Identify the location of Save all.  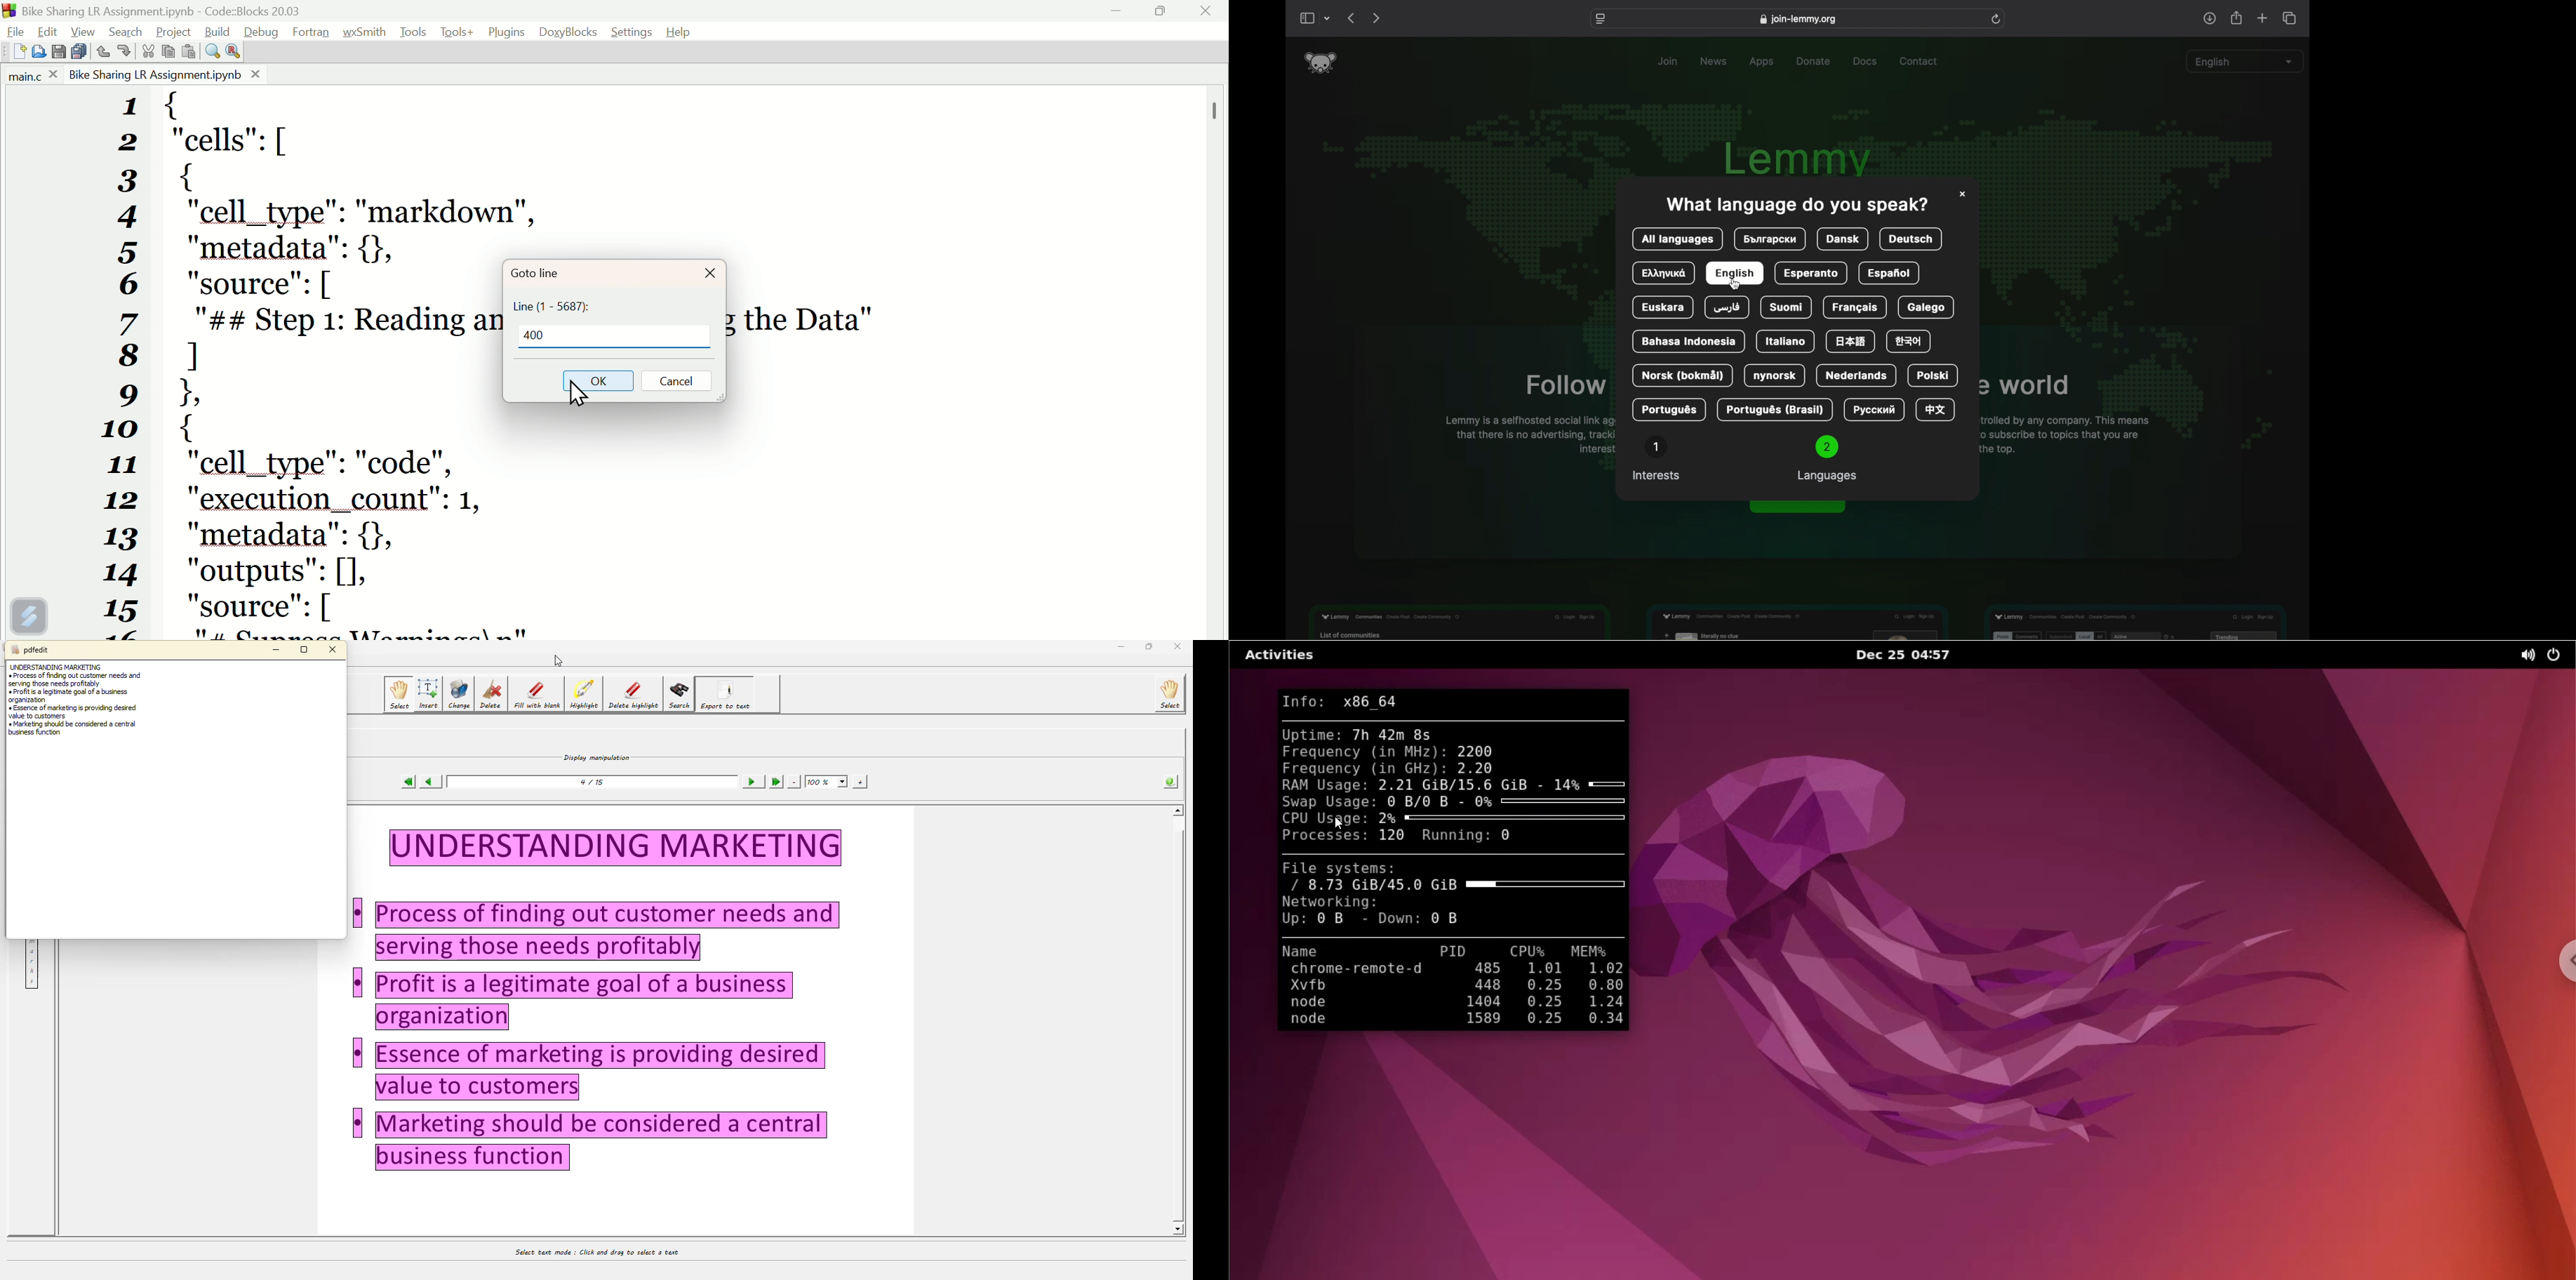
(79, 51).